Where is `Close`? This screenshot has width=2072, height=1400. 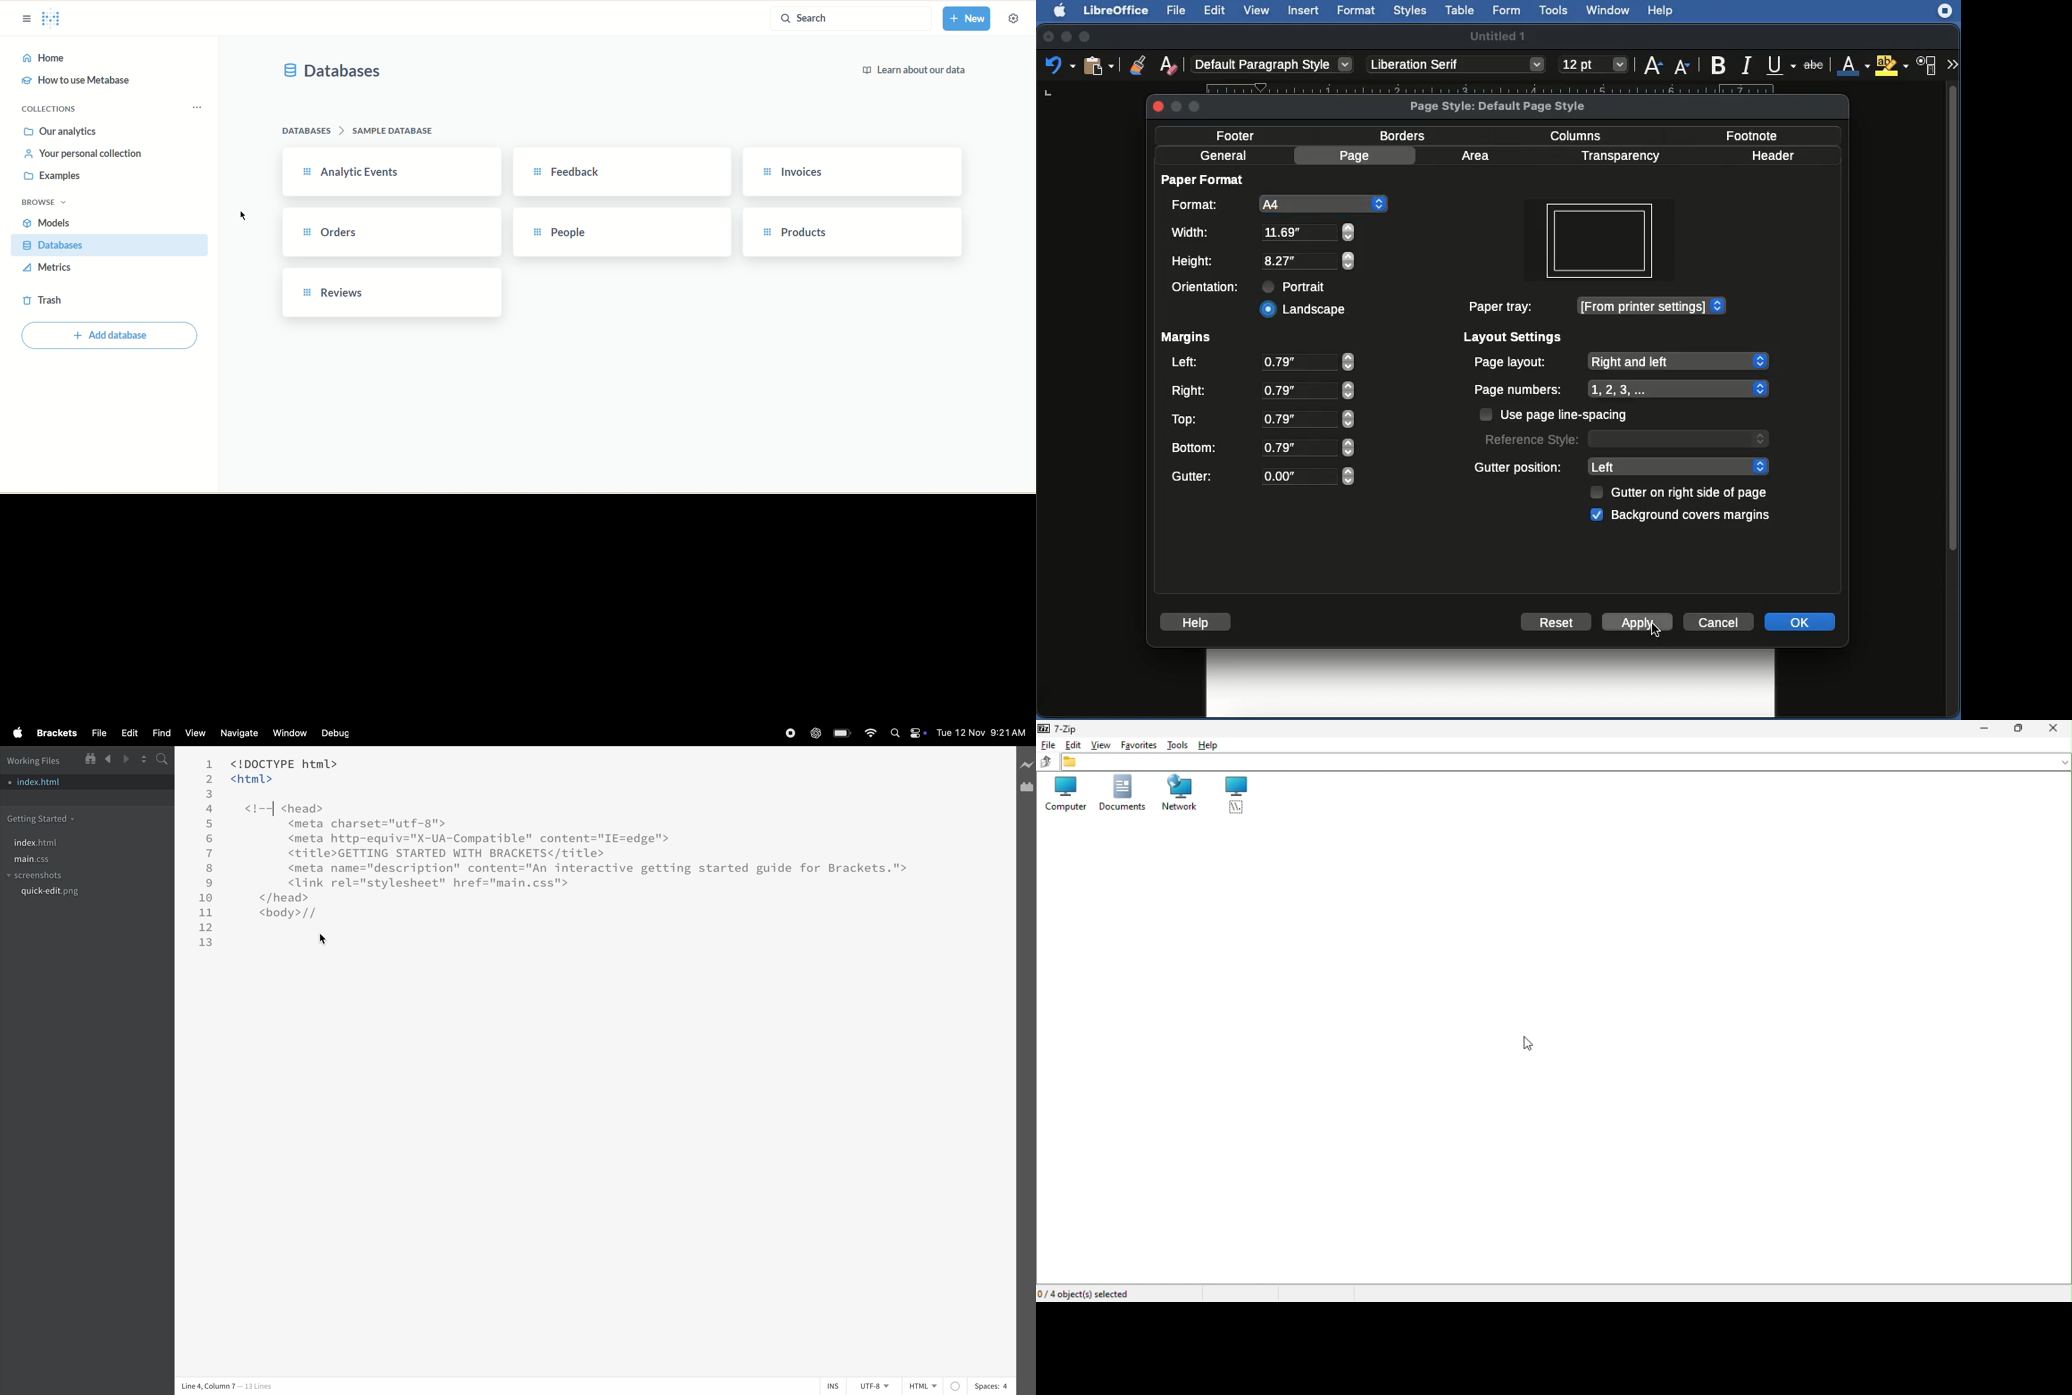
Close is located at coordinates (2057, 727).